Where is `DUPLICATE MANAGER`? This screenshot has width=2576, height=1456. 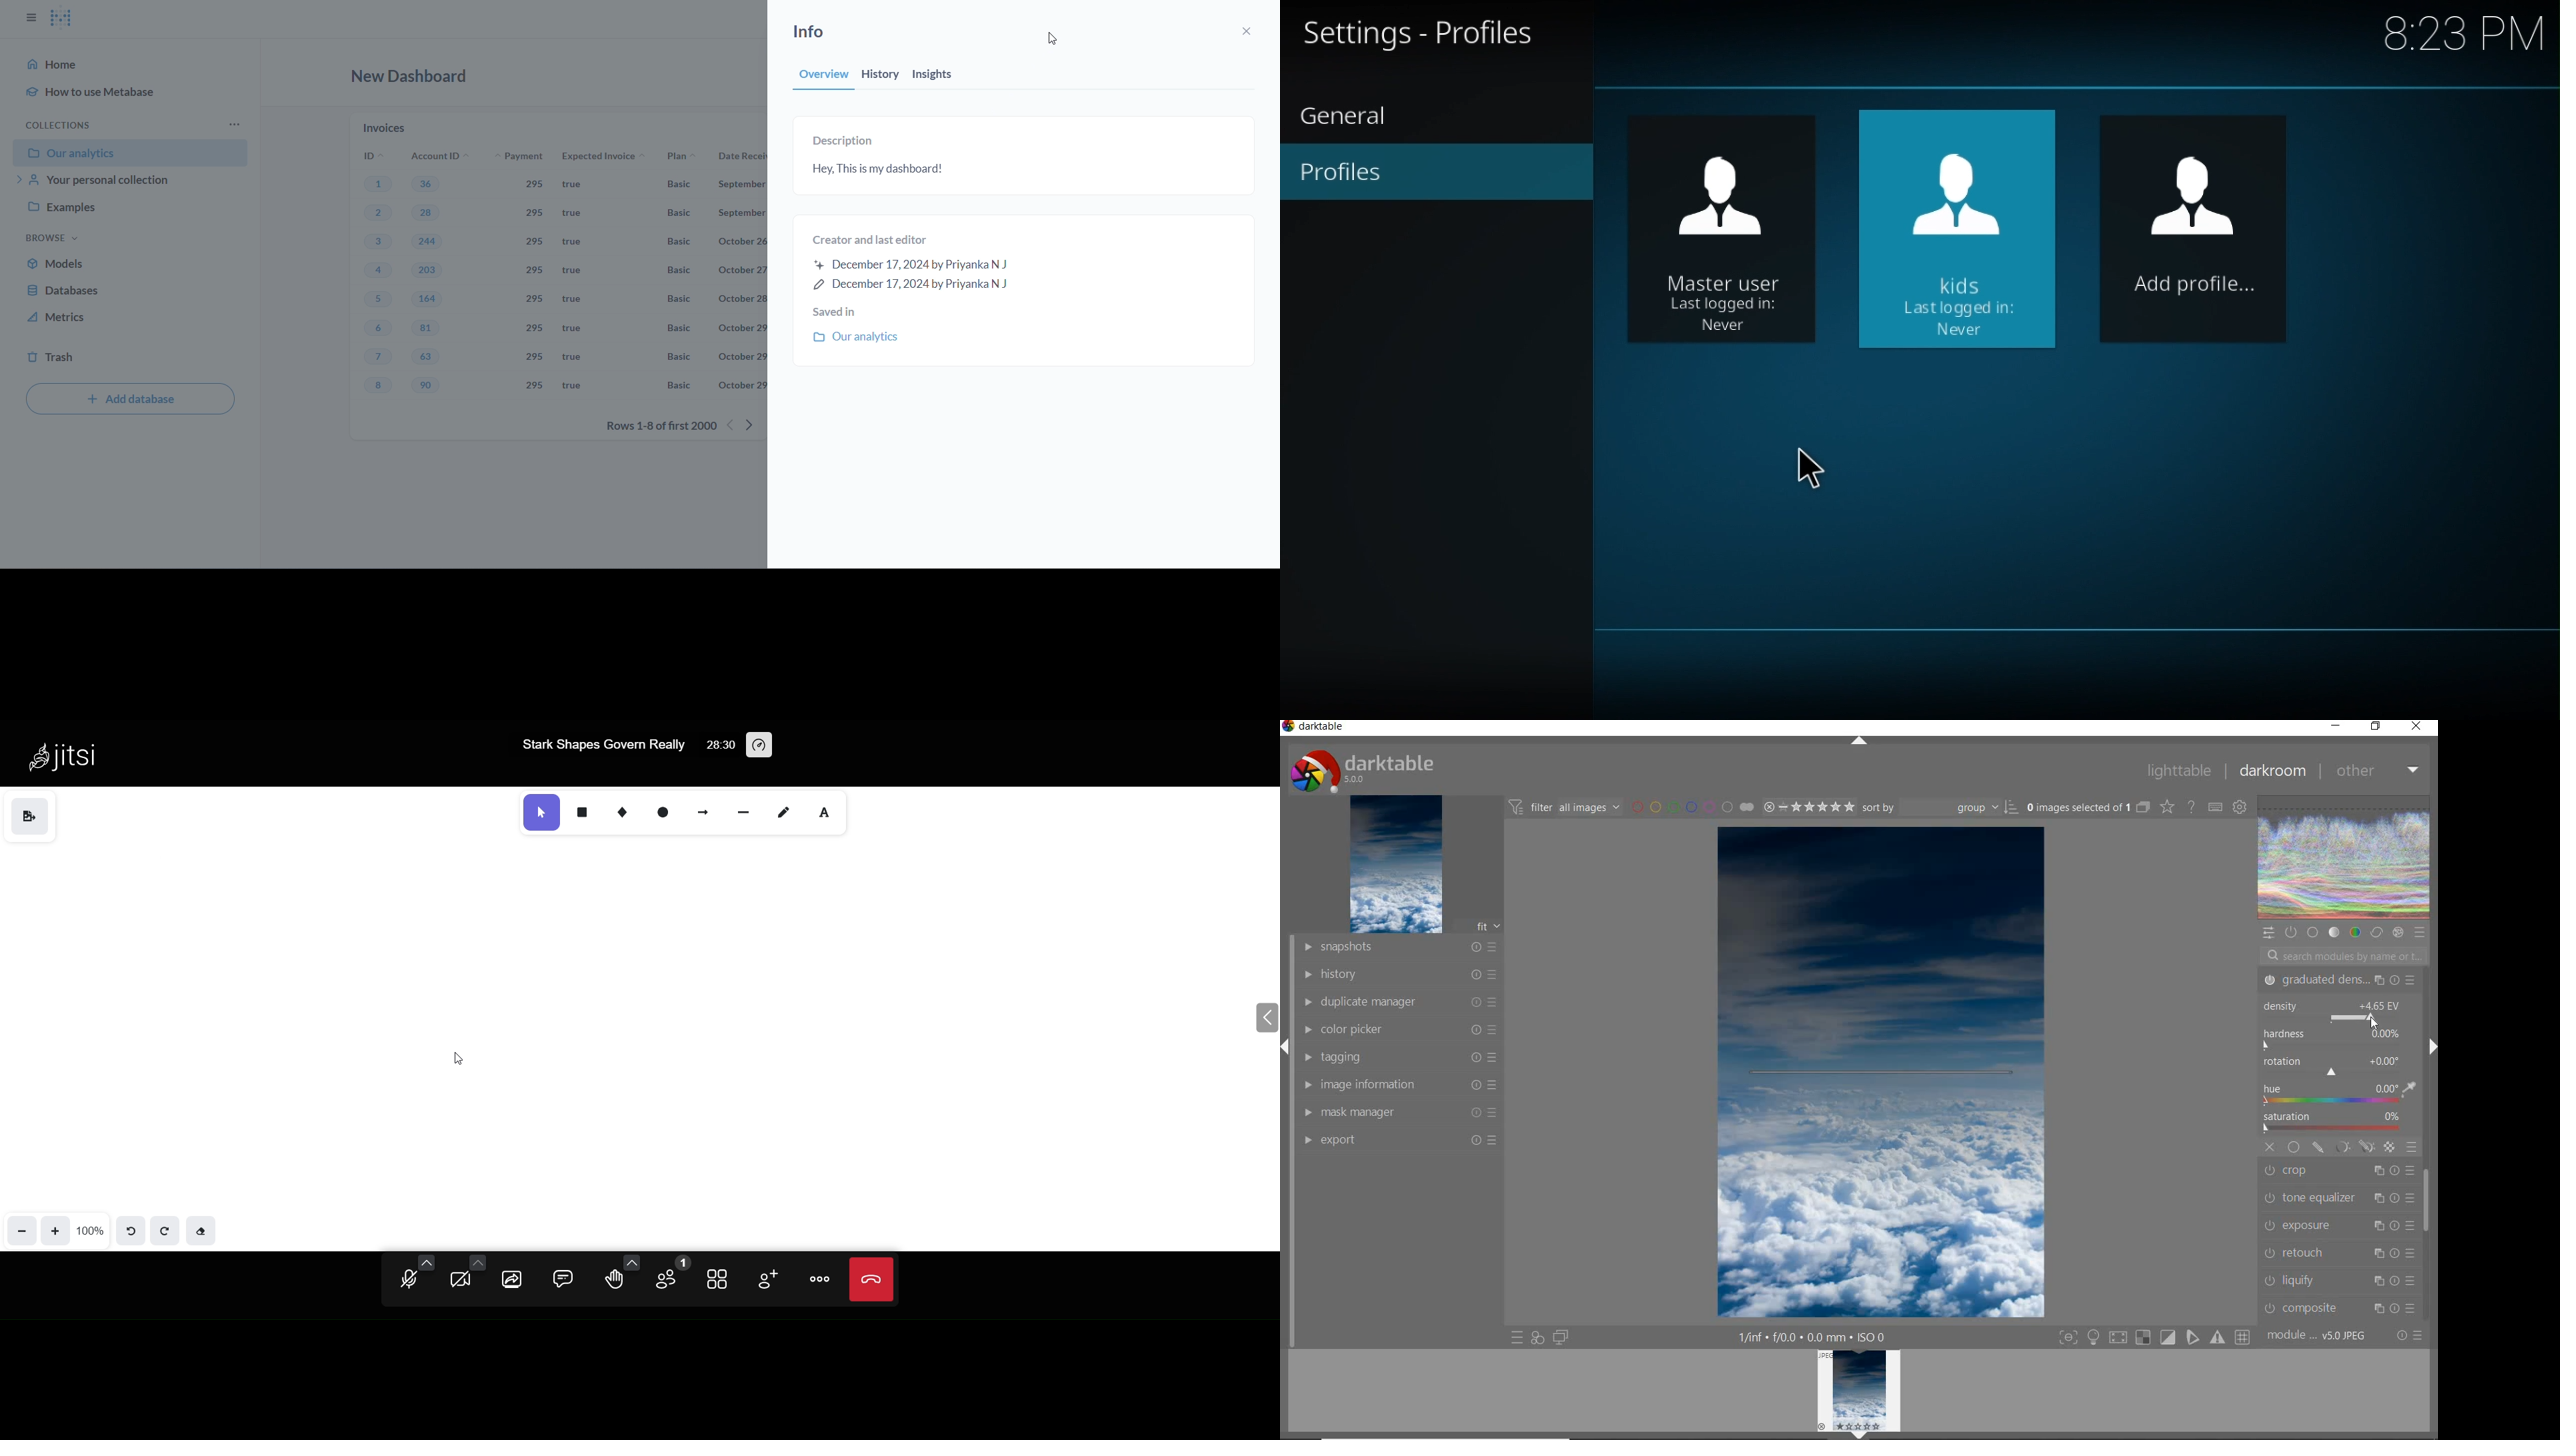 DUPLICATE MANAGER is located at coordinates (1398, 1002).